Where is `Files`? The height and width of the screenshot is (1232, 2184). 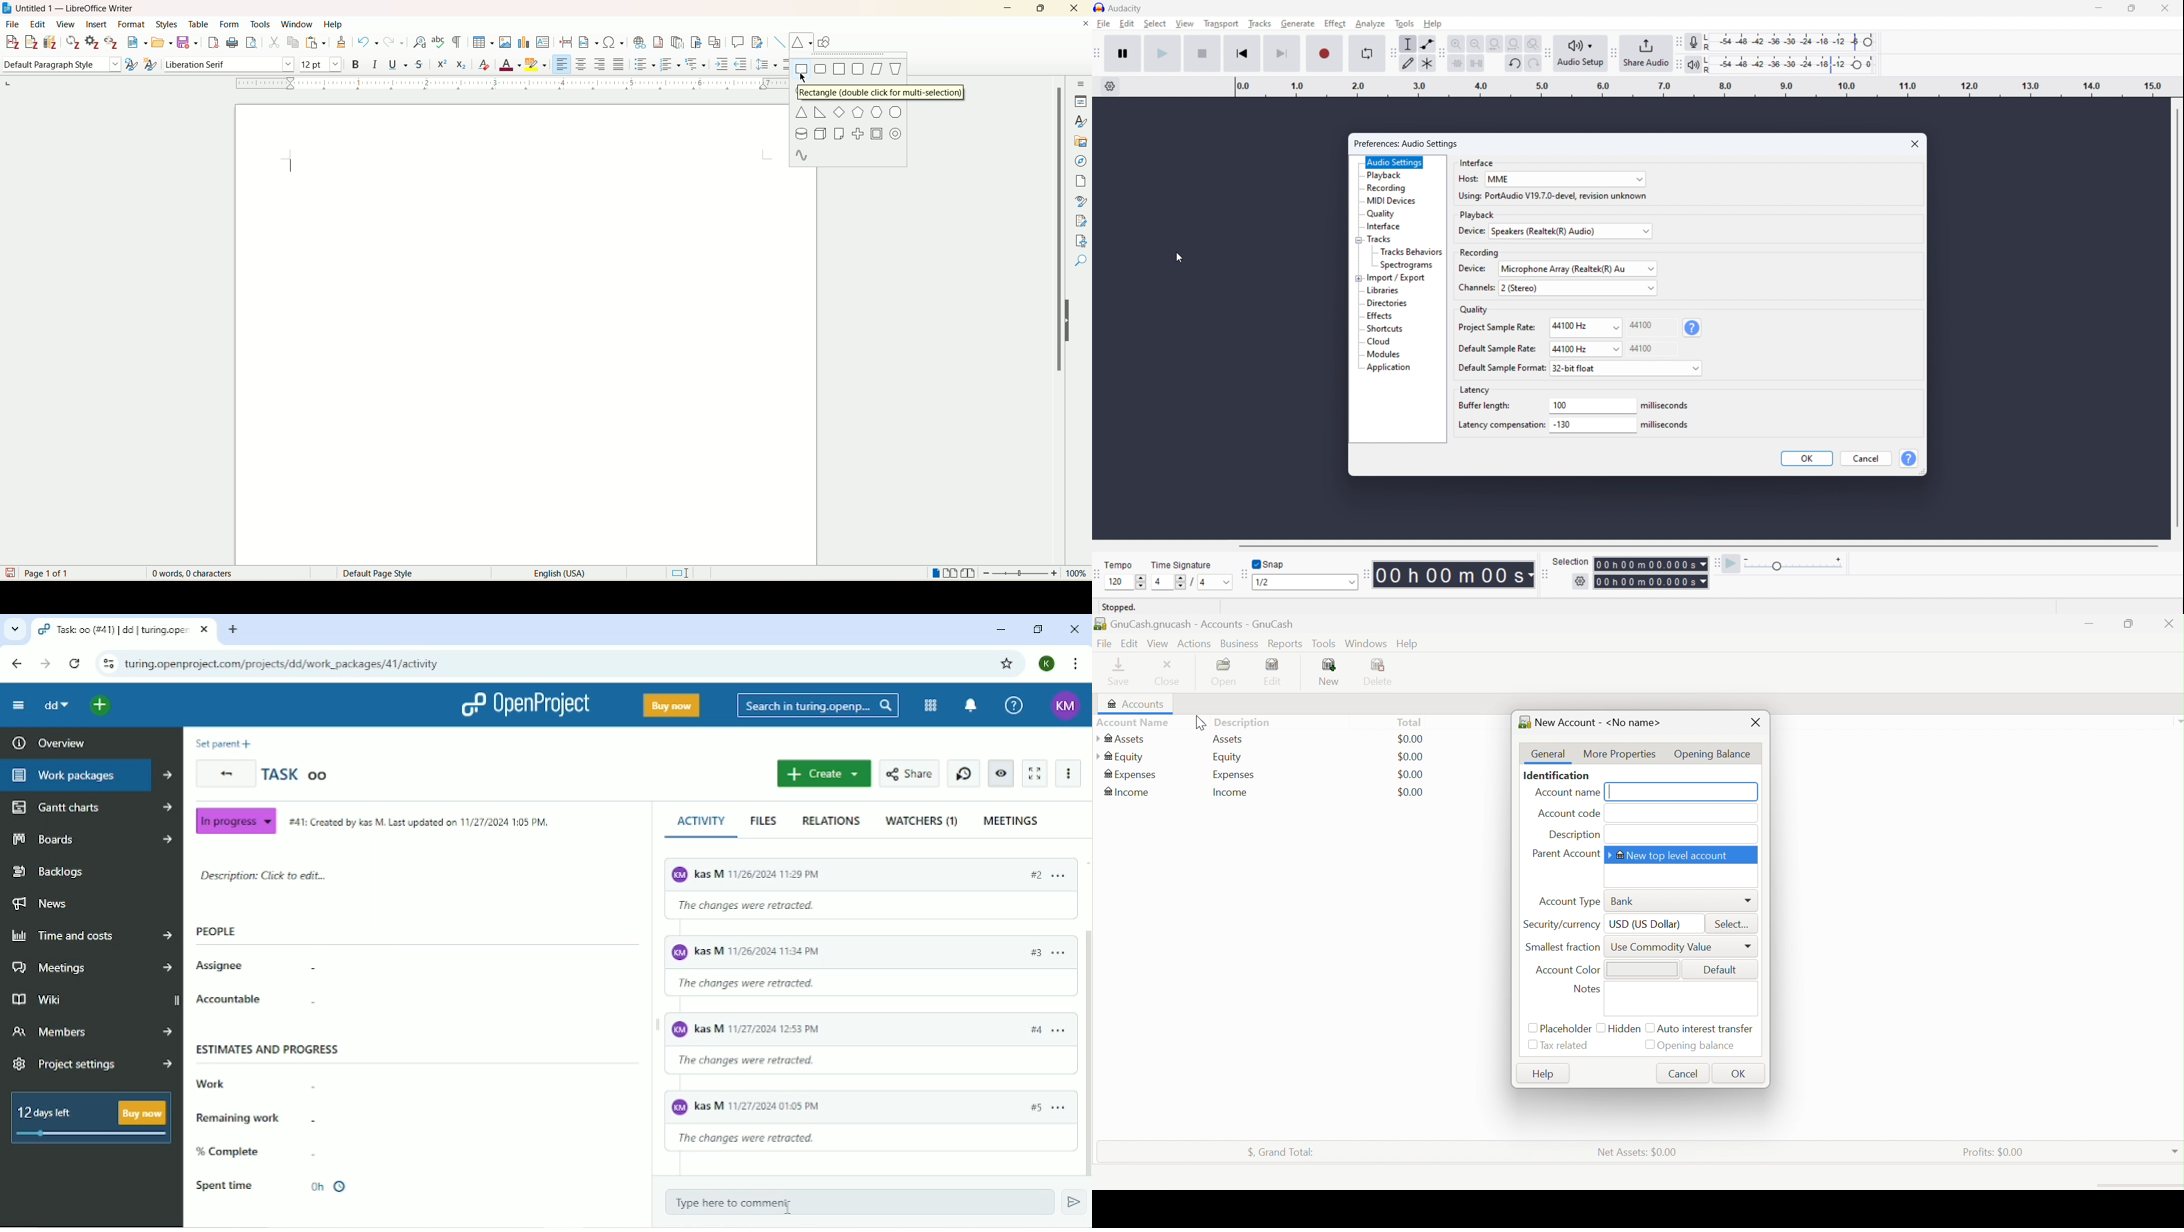
Files is located at coordinates (765, 821).